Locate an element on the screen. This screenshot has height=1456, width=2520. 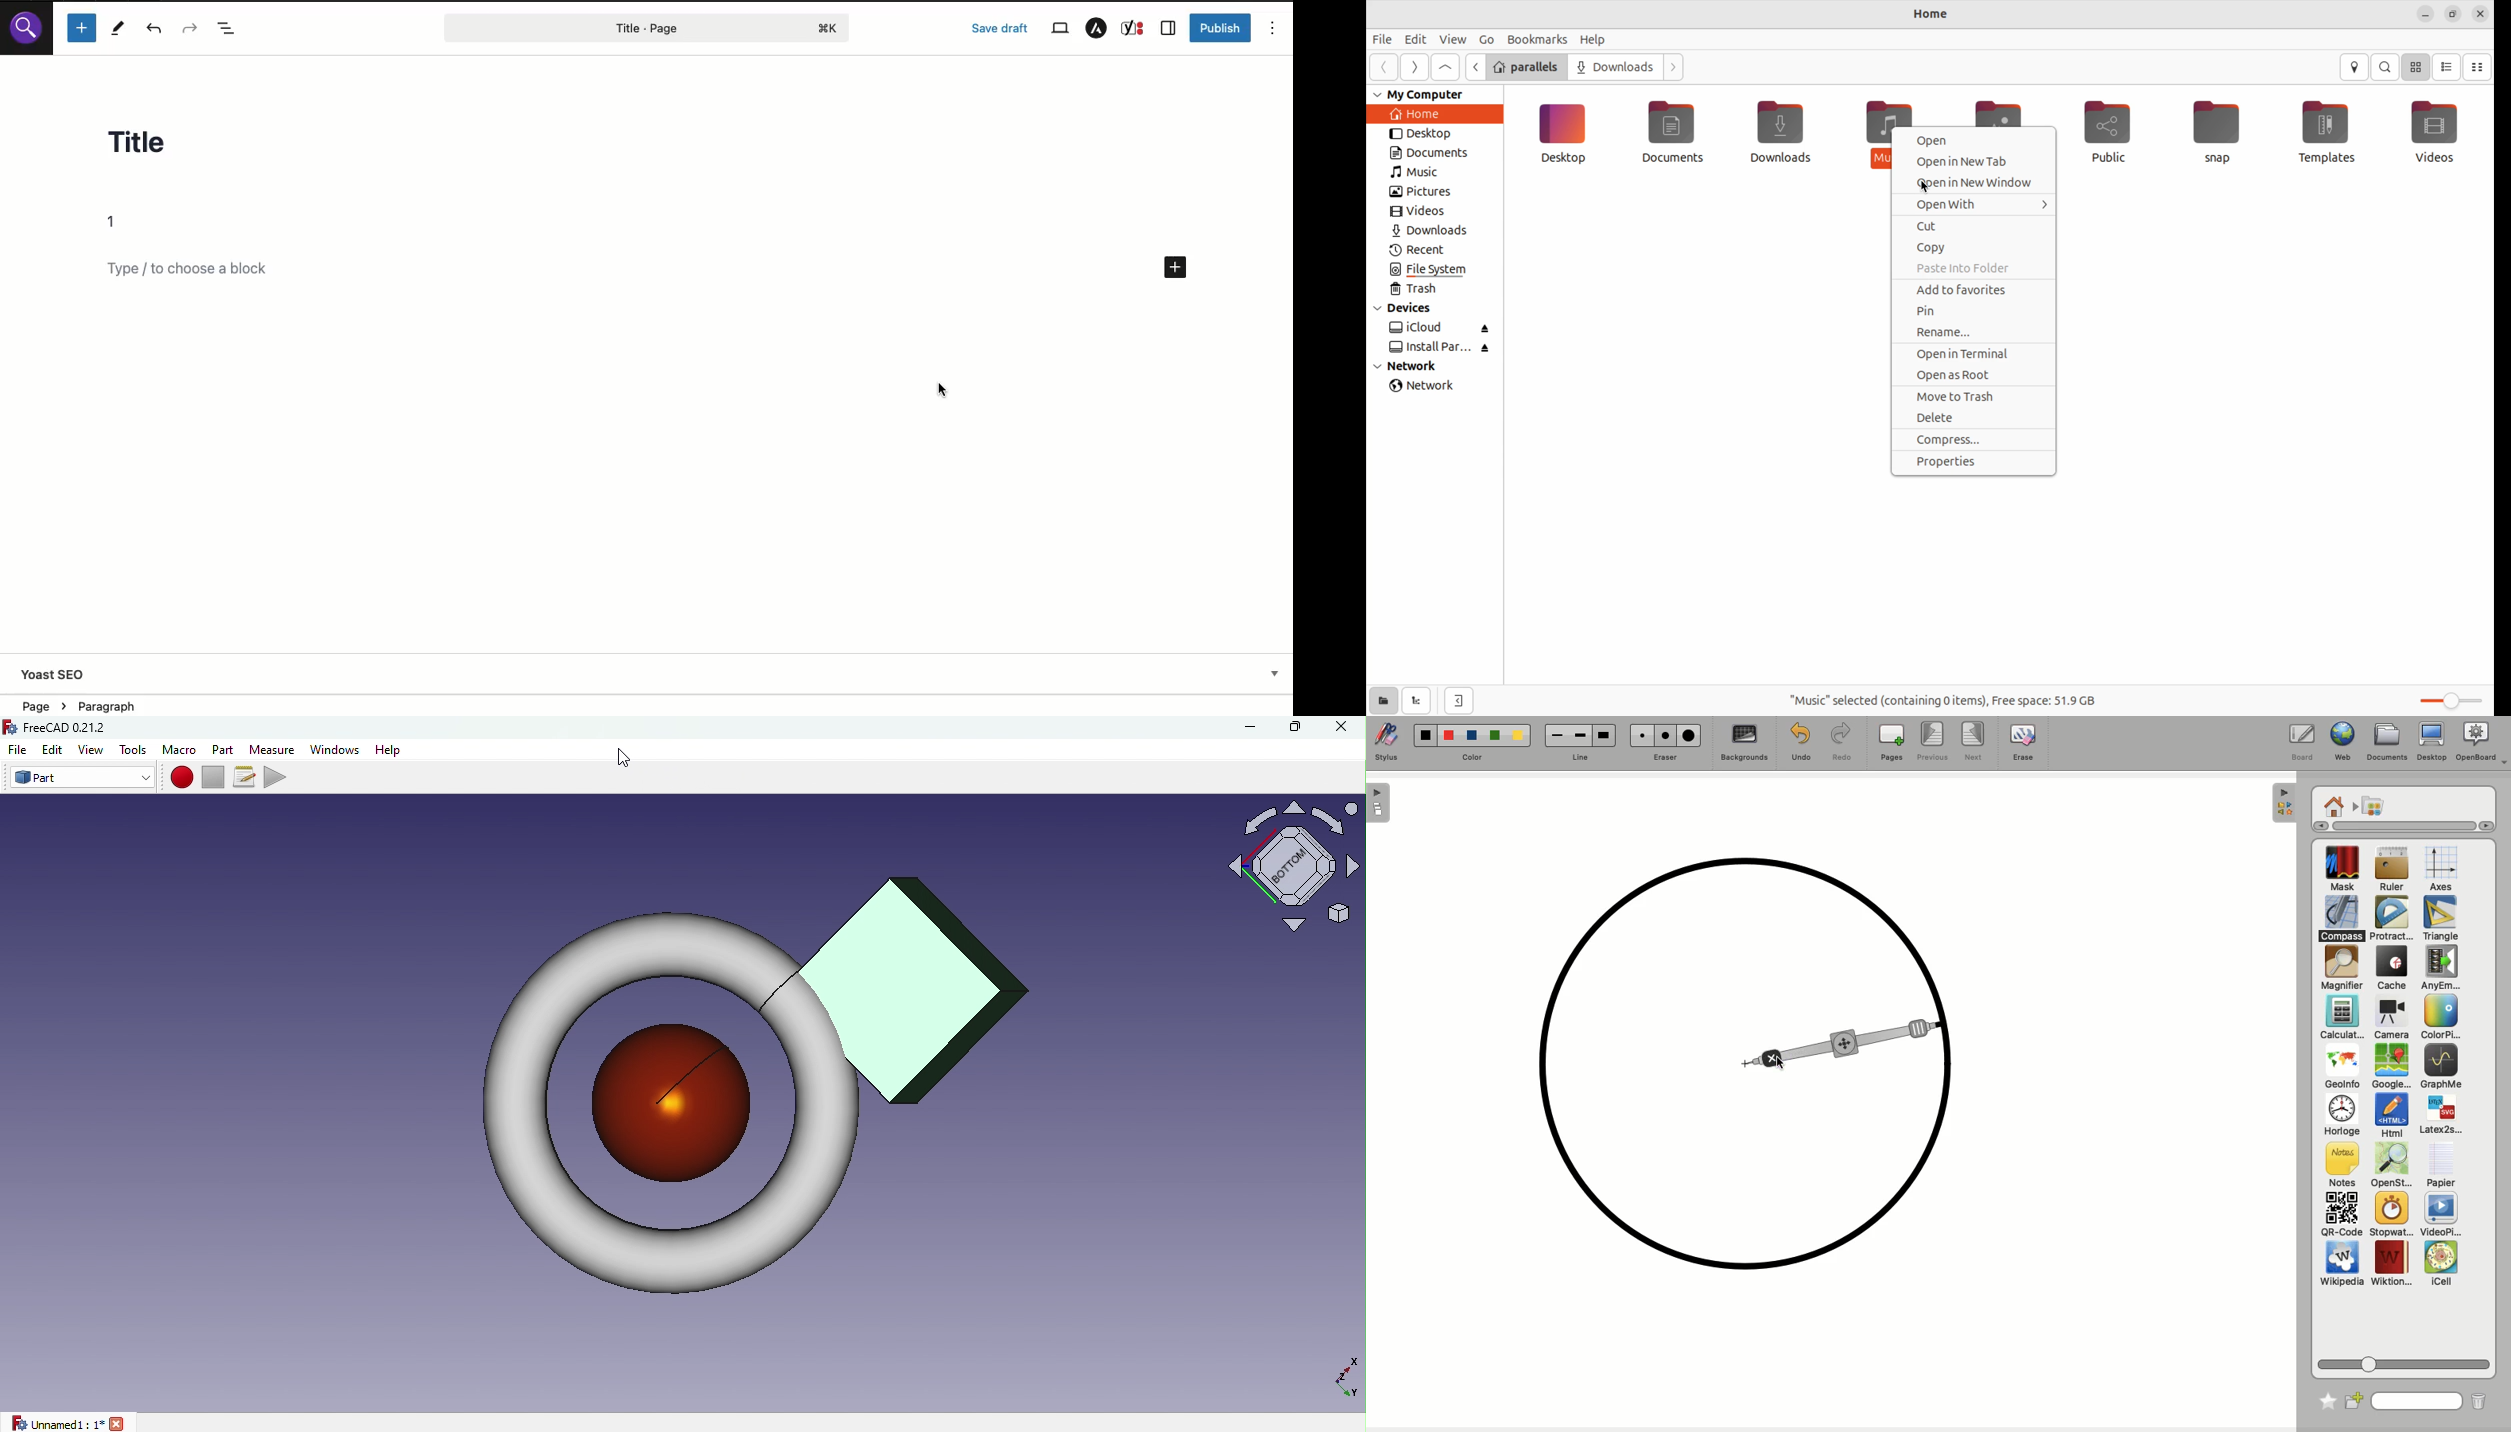
Document overview is located at coordinates (228, 28).